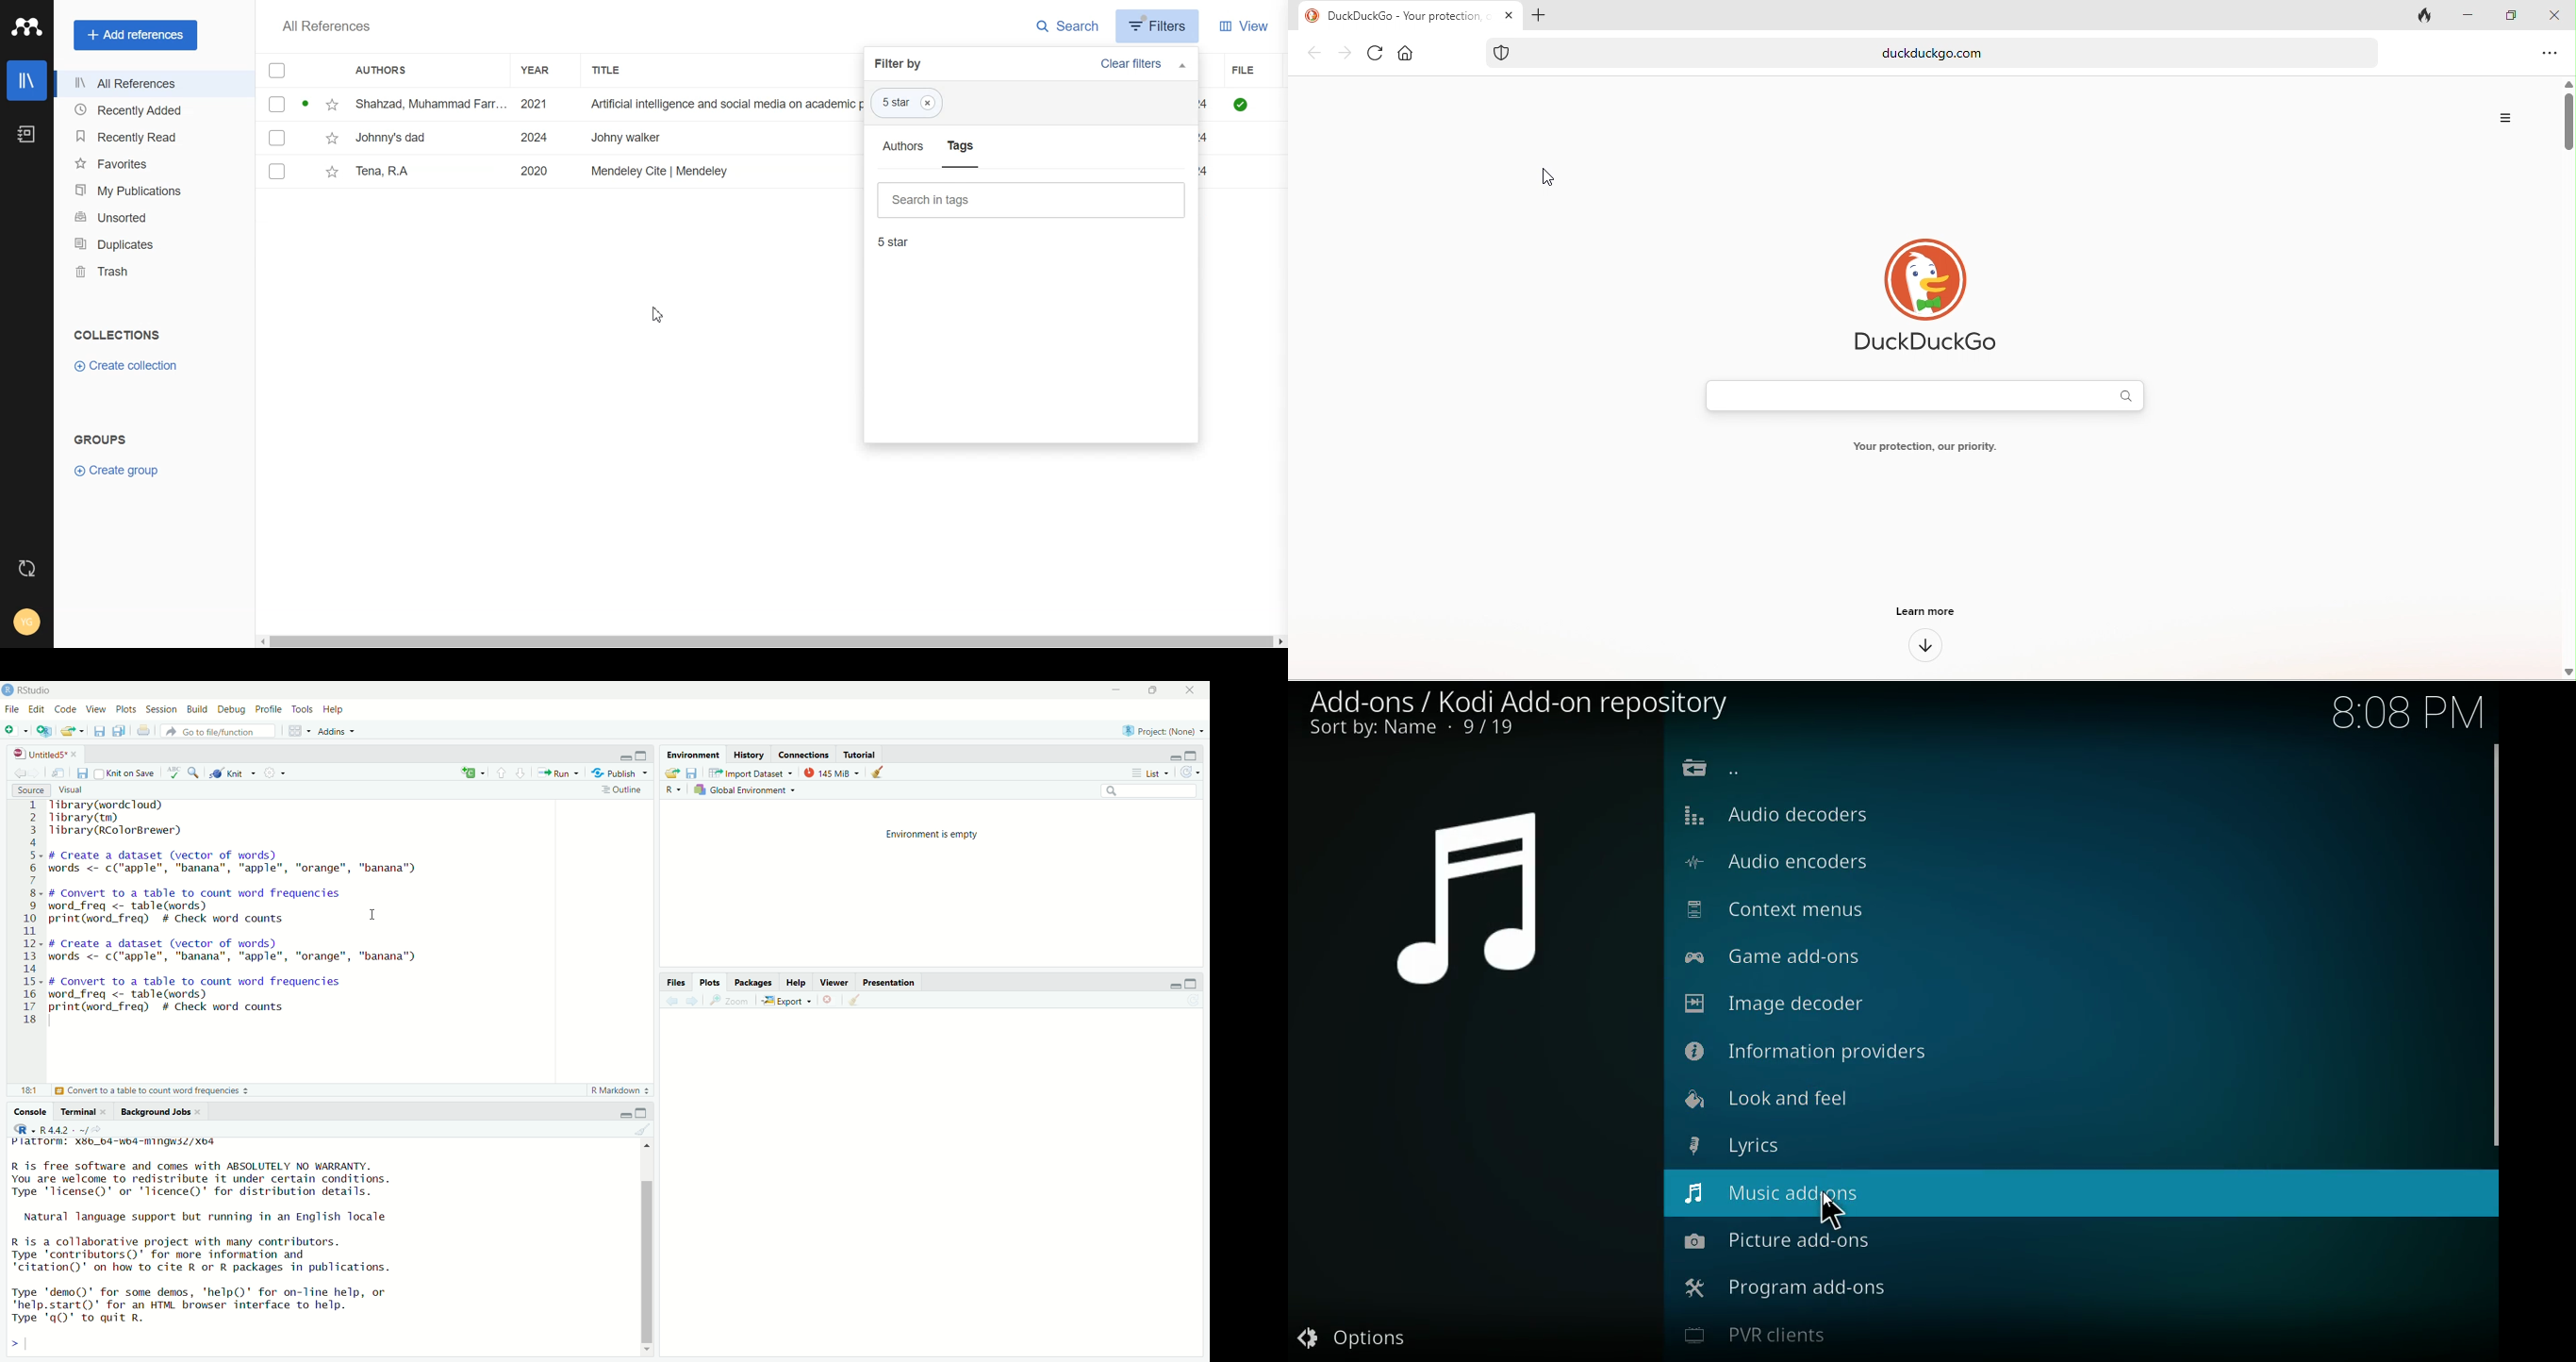 This screenshot has height=1372, width=2576. What do you see at coordinates (1155, 691) in the screenshot?
I see `Maximize` at bounding box center [1155, 691].